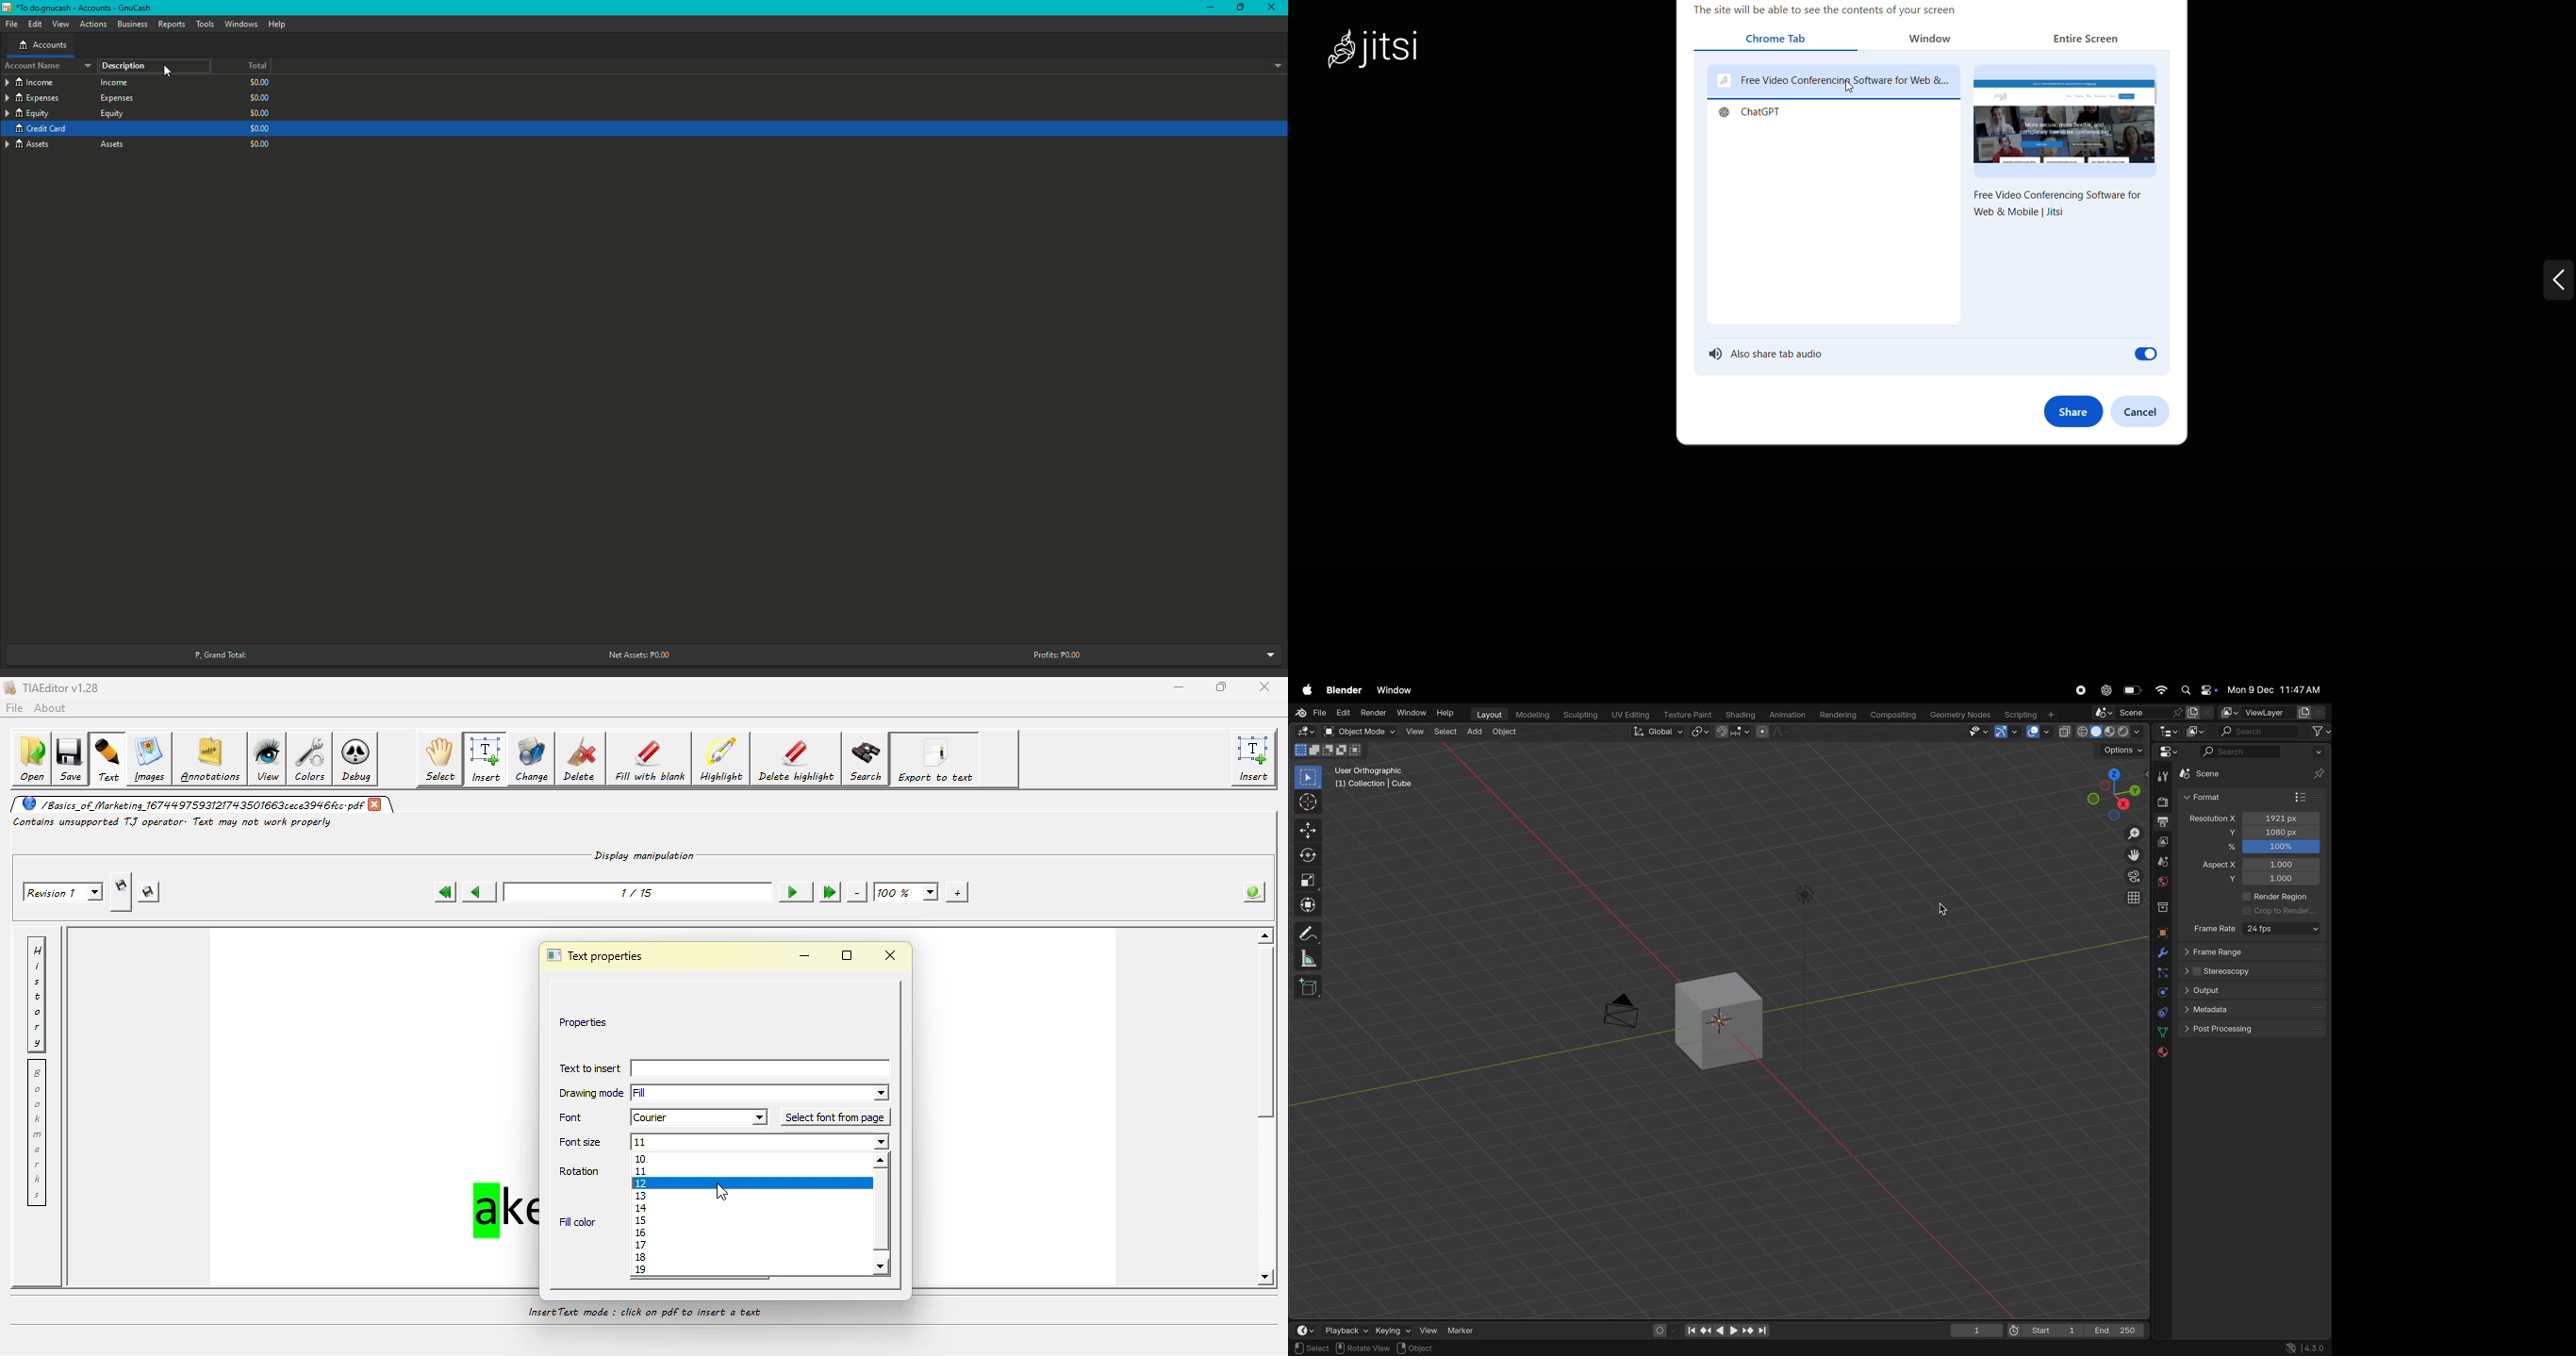 The height and width of the screenshot is (1372, 2576). I want to click on editor type, so click(2165, 753).